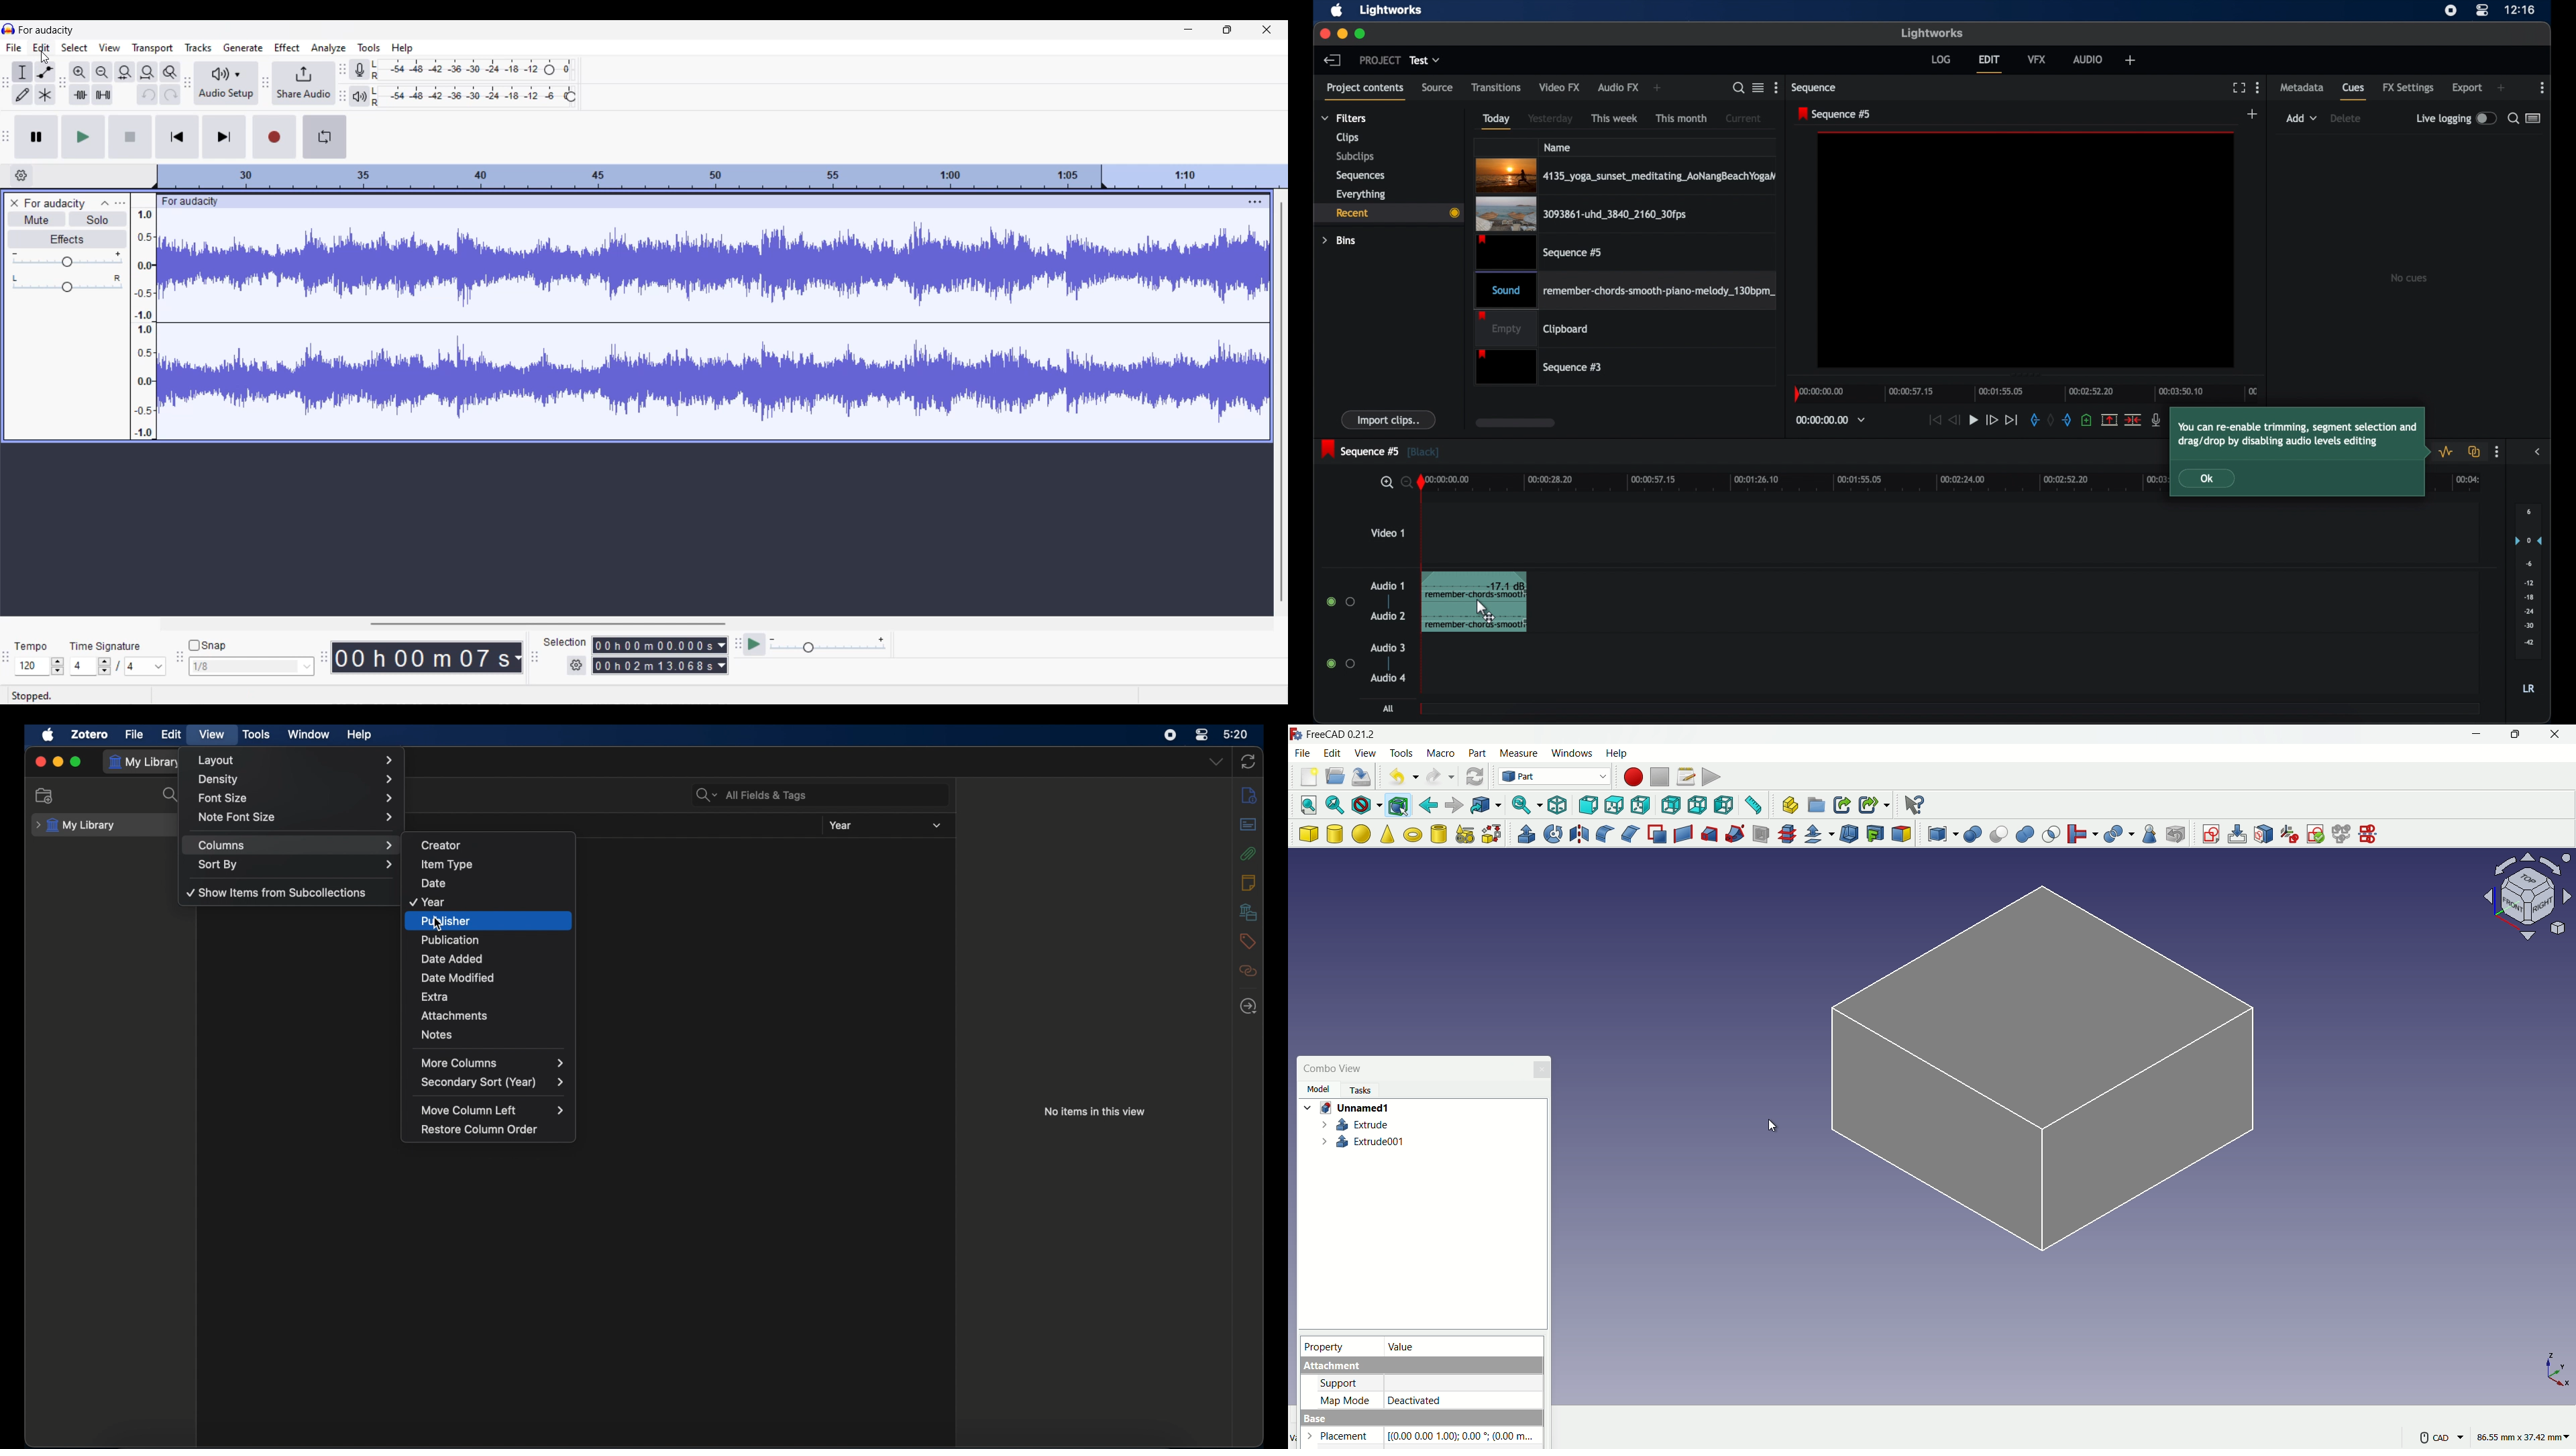 Image resolution: width=2576 pixels, height=1456 pixels. What do you see at coordinates (2302, 118) in the screenshot?
I see `add` at bounding box center [2302, 118].